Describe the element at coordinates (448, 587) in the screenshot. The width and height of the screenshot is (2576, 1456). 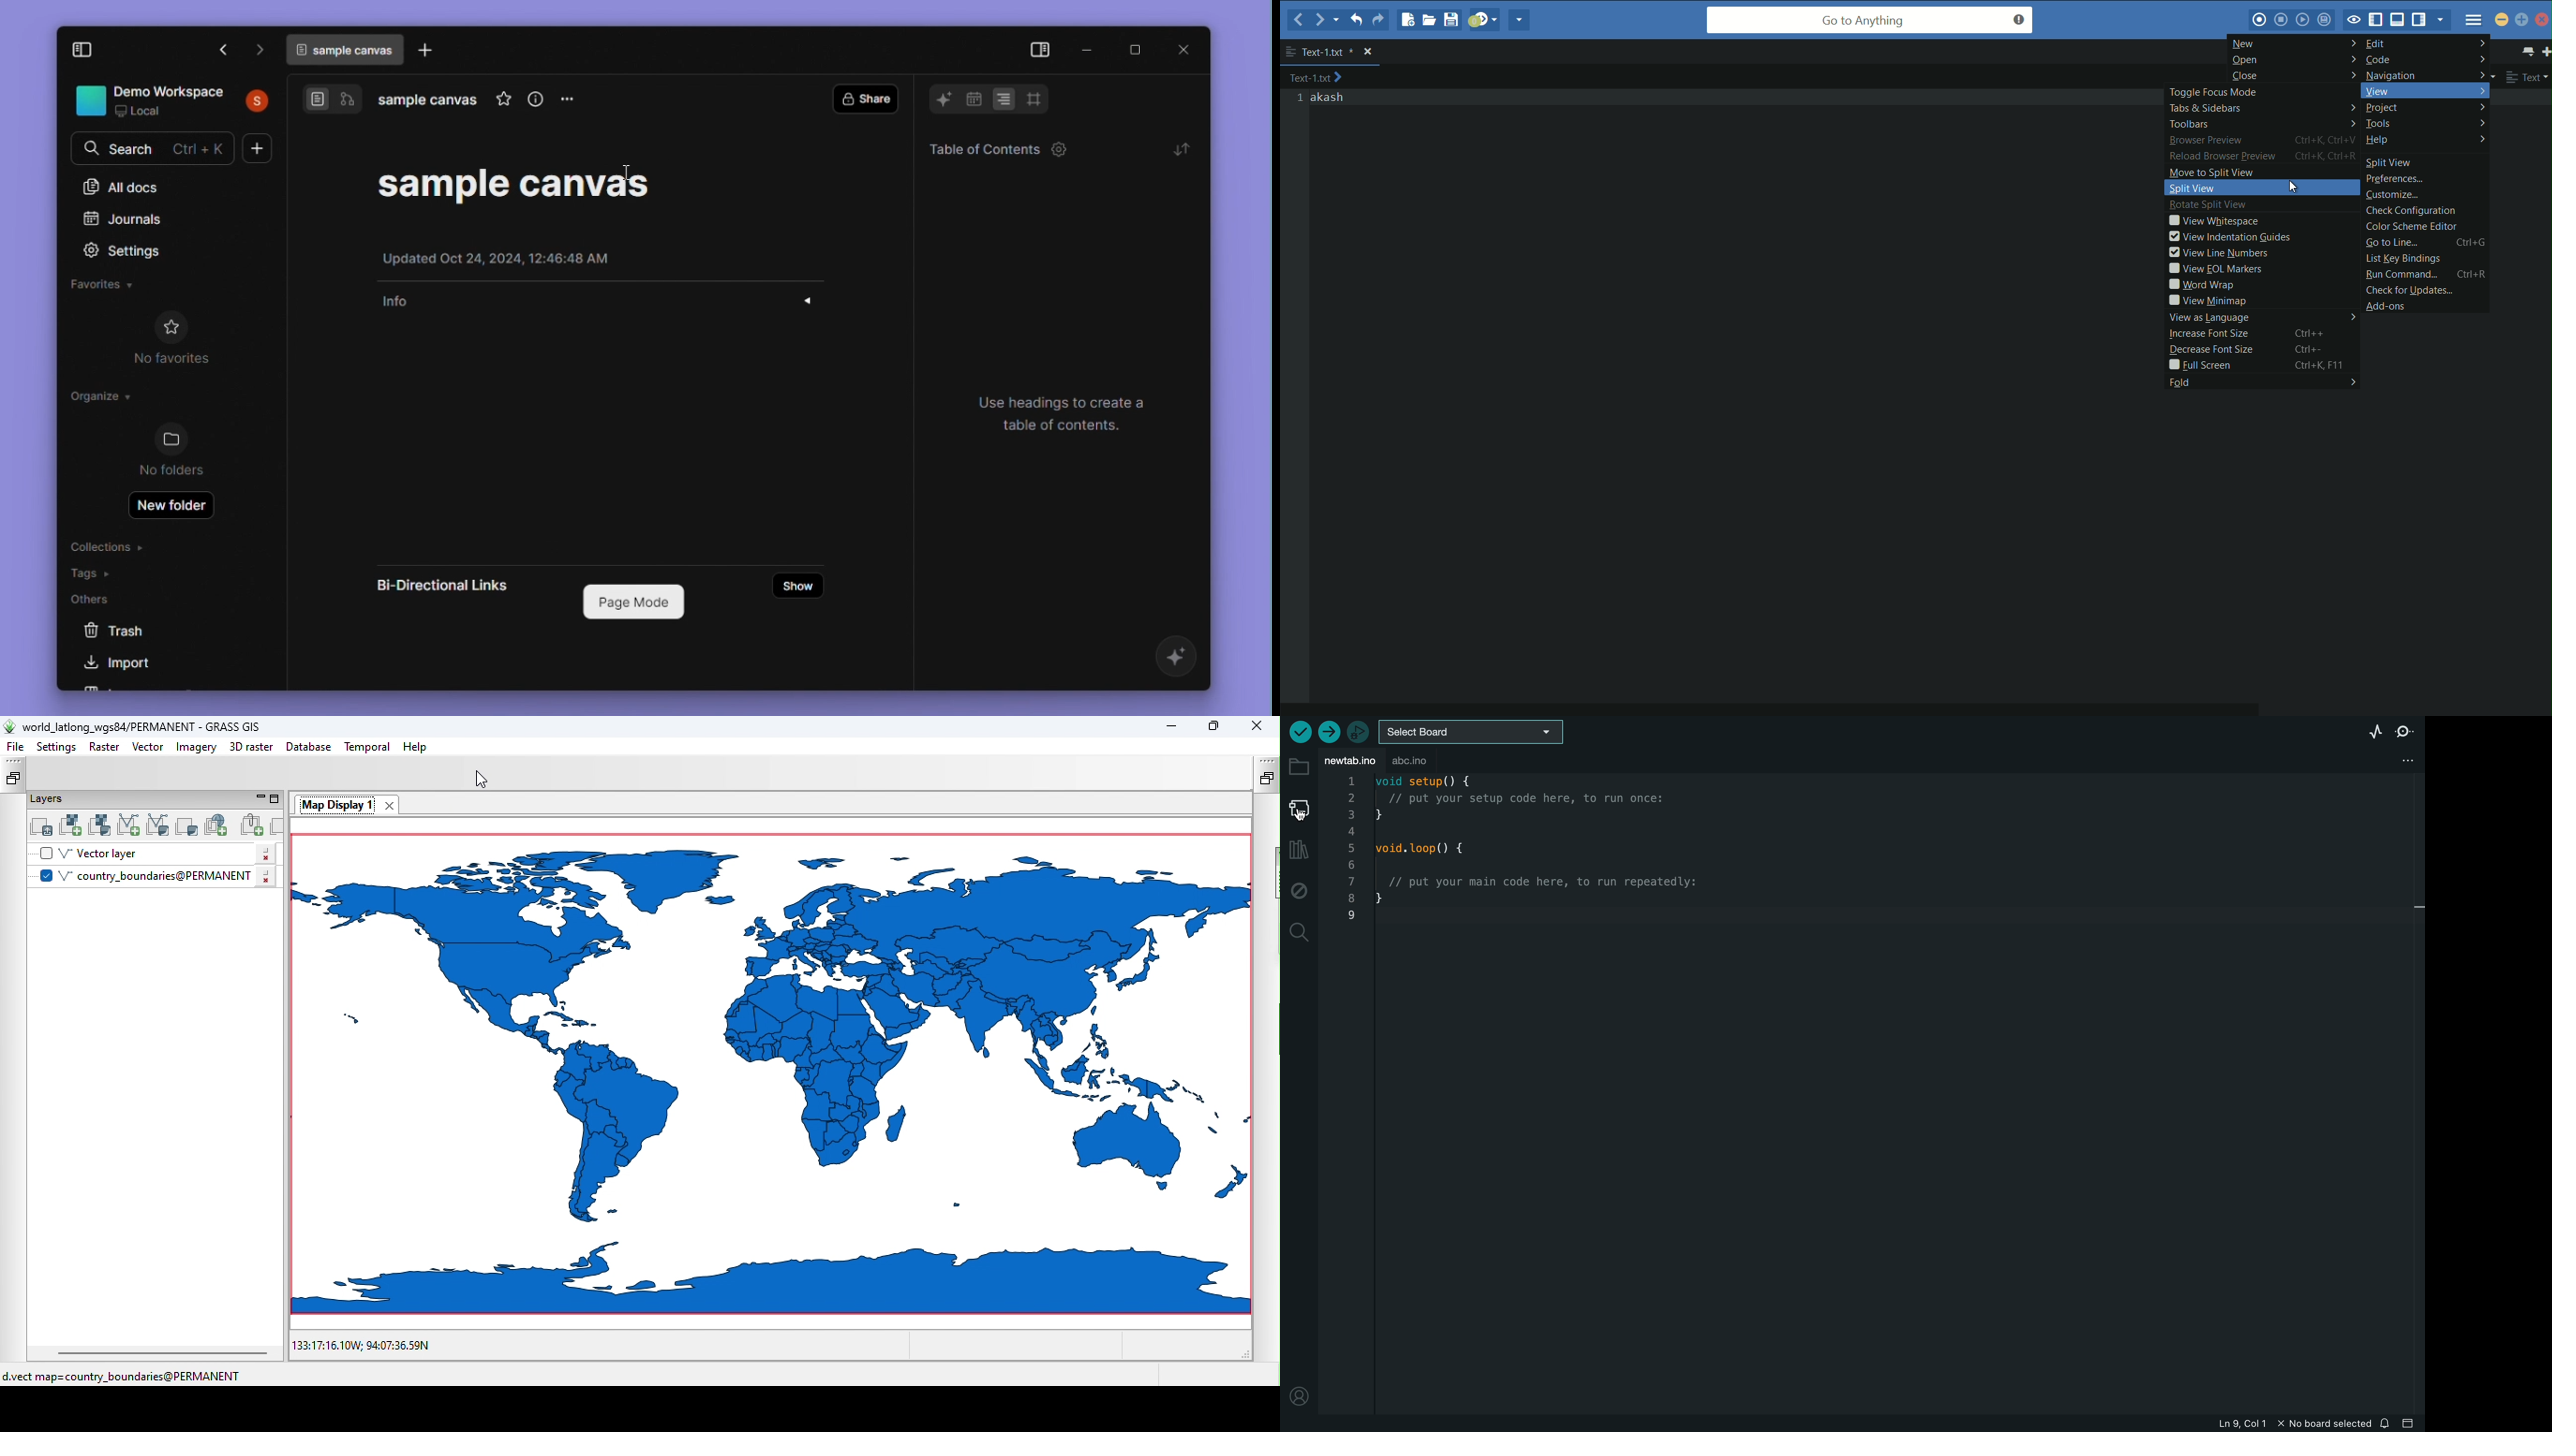
I see `bi directional links` at that location.